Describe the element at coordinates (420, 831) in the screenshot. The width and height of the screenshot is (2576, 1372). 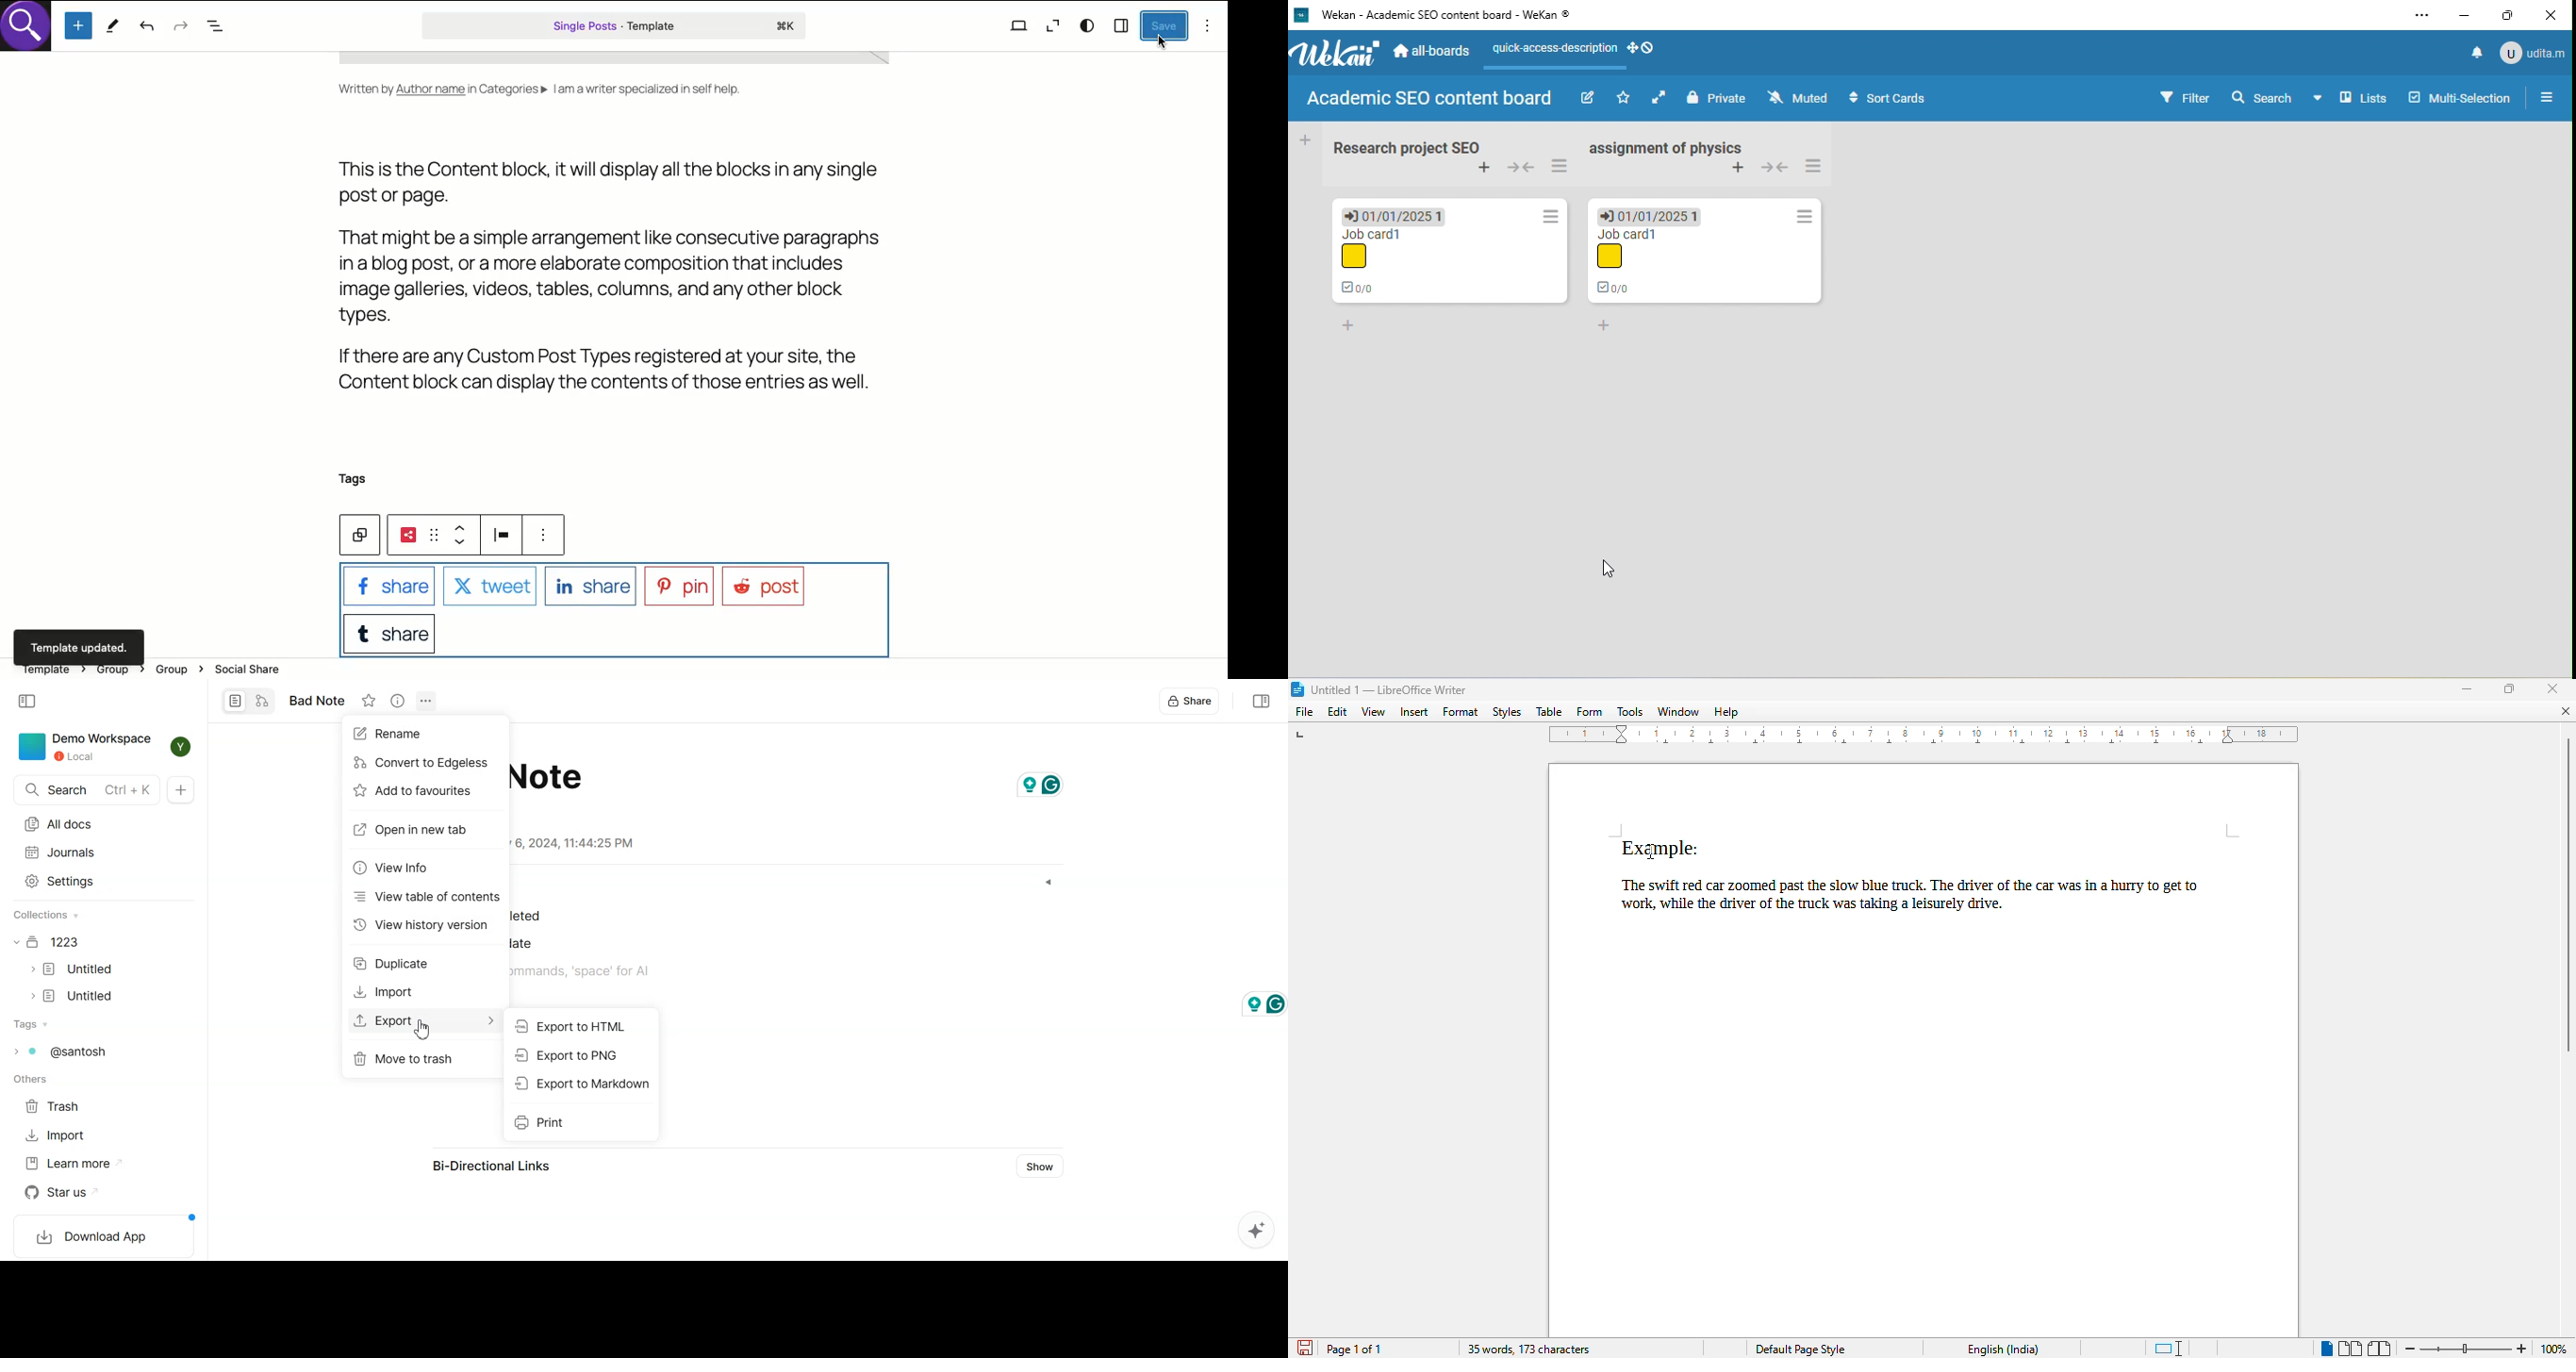
I see `Open in new tab` at that location.